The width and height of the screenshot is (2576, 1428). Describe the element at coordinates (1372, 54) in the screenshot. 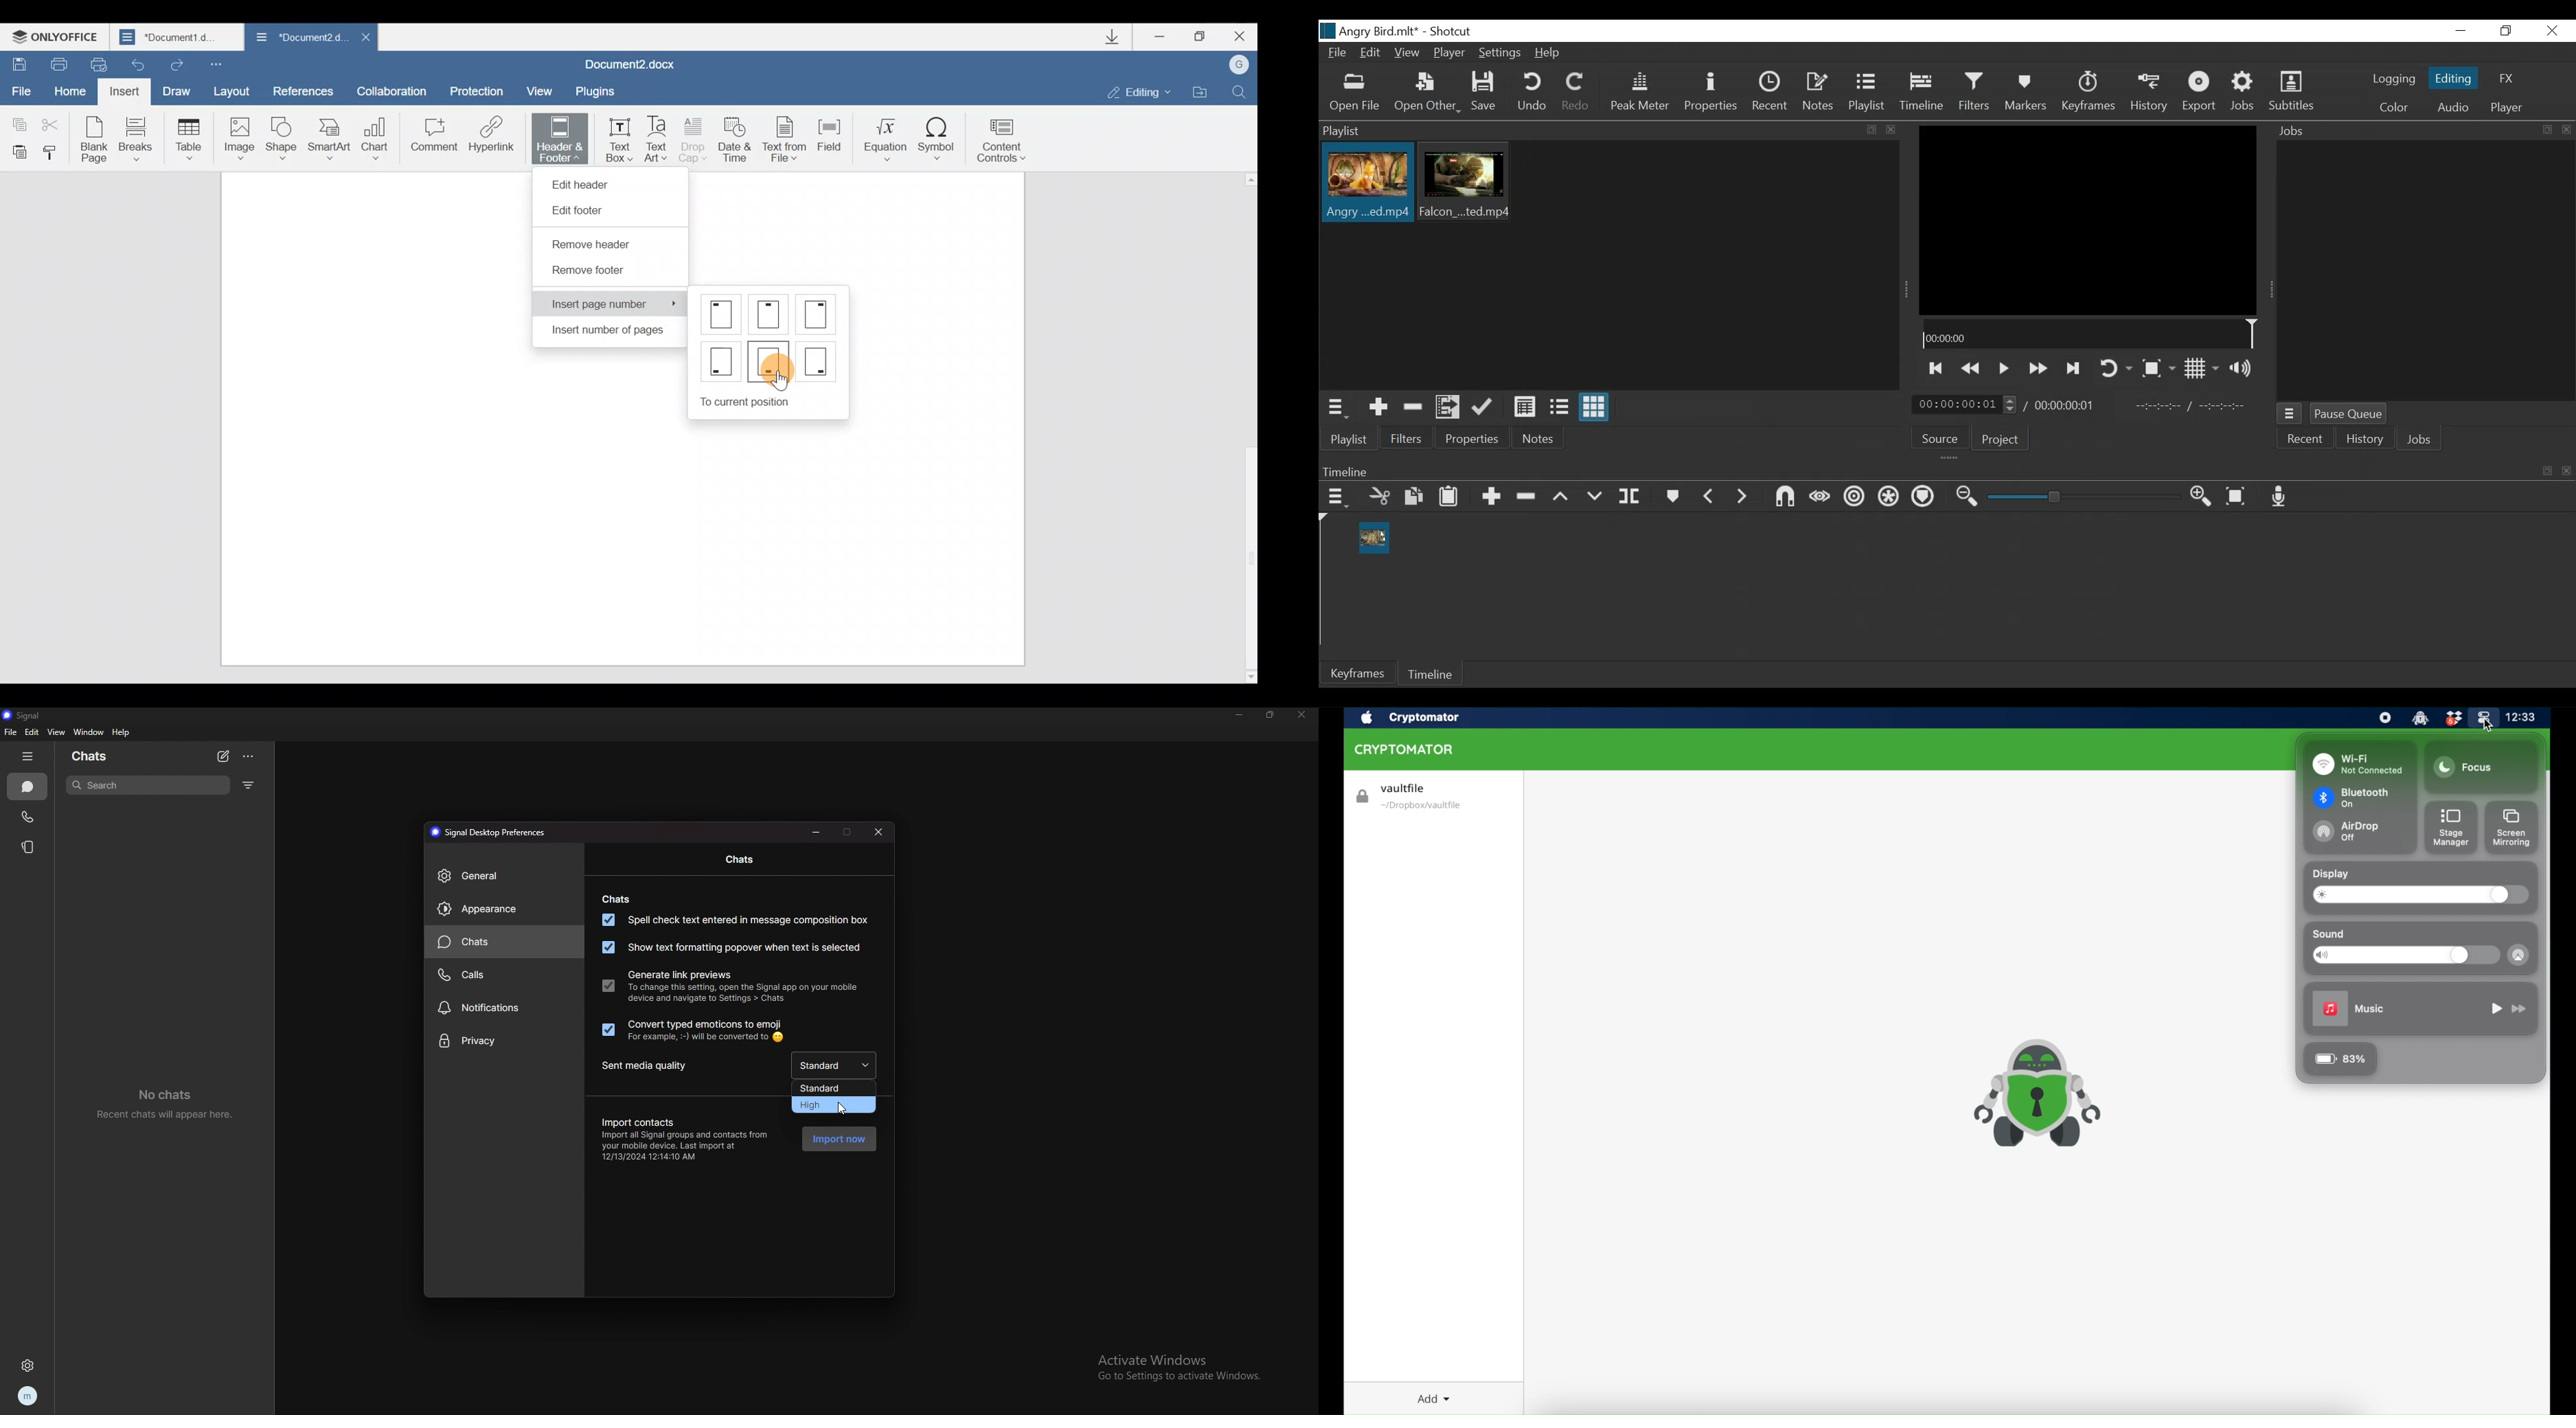

I see `Edit` at that location.